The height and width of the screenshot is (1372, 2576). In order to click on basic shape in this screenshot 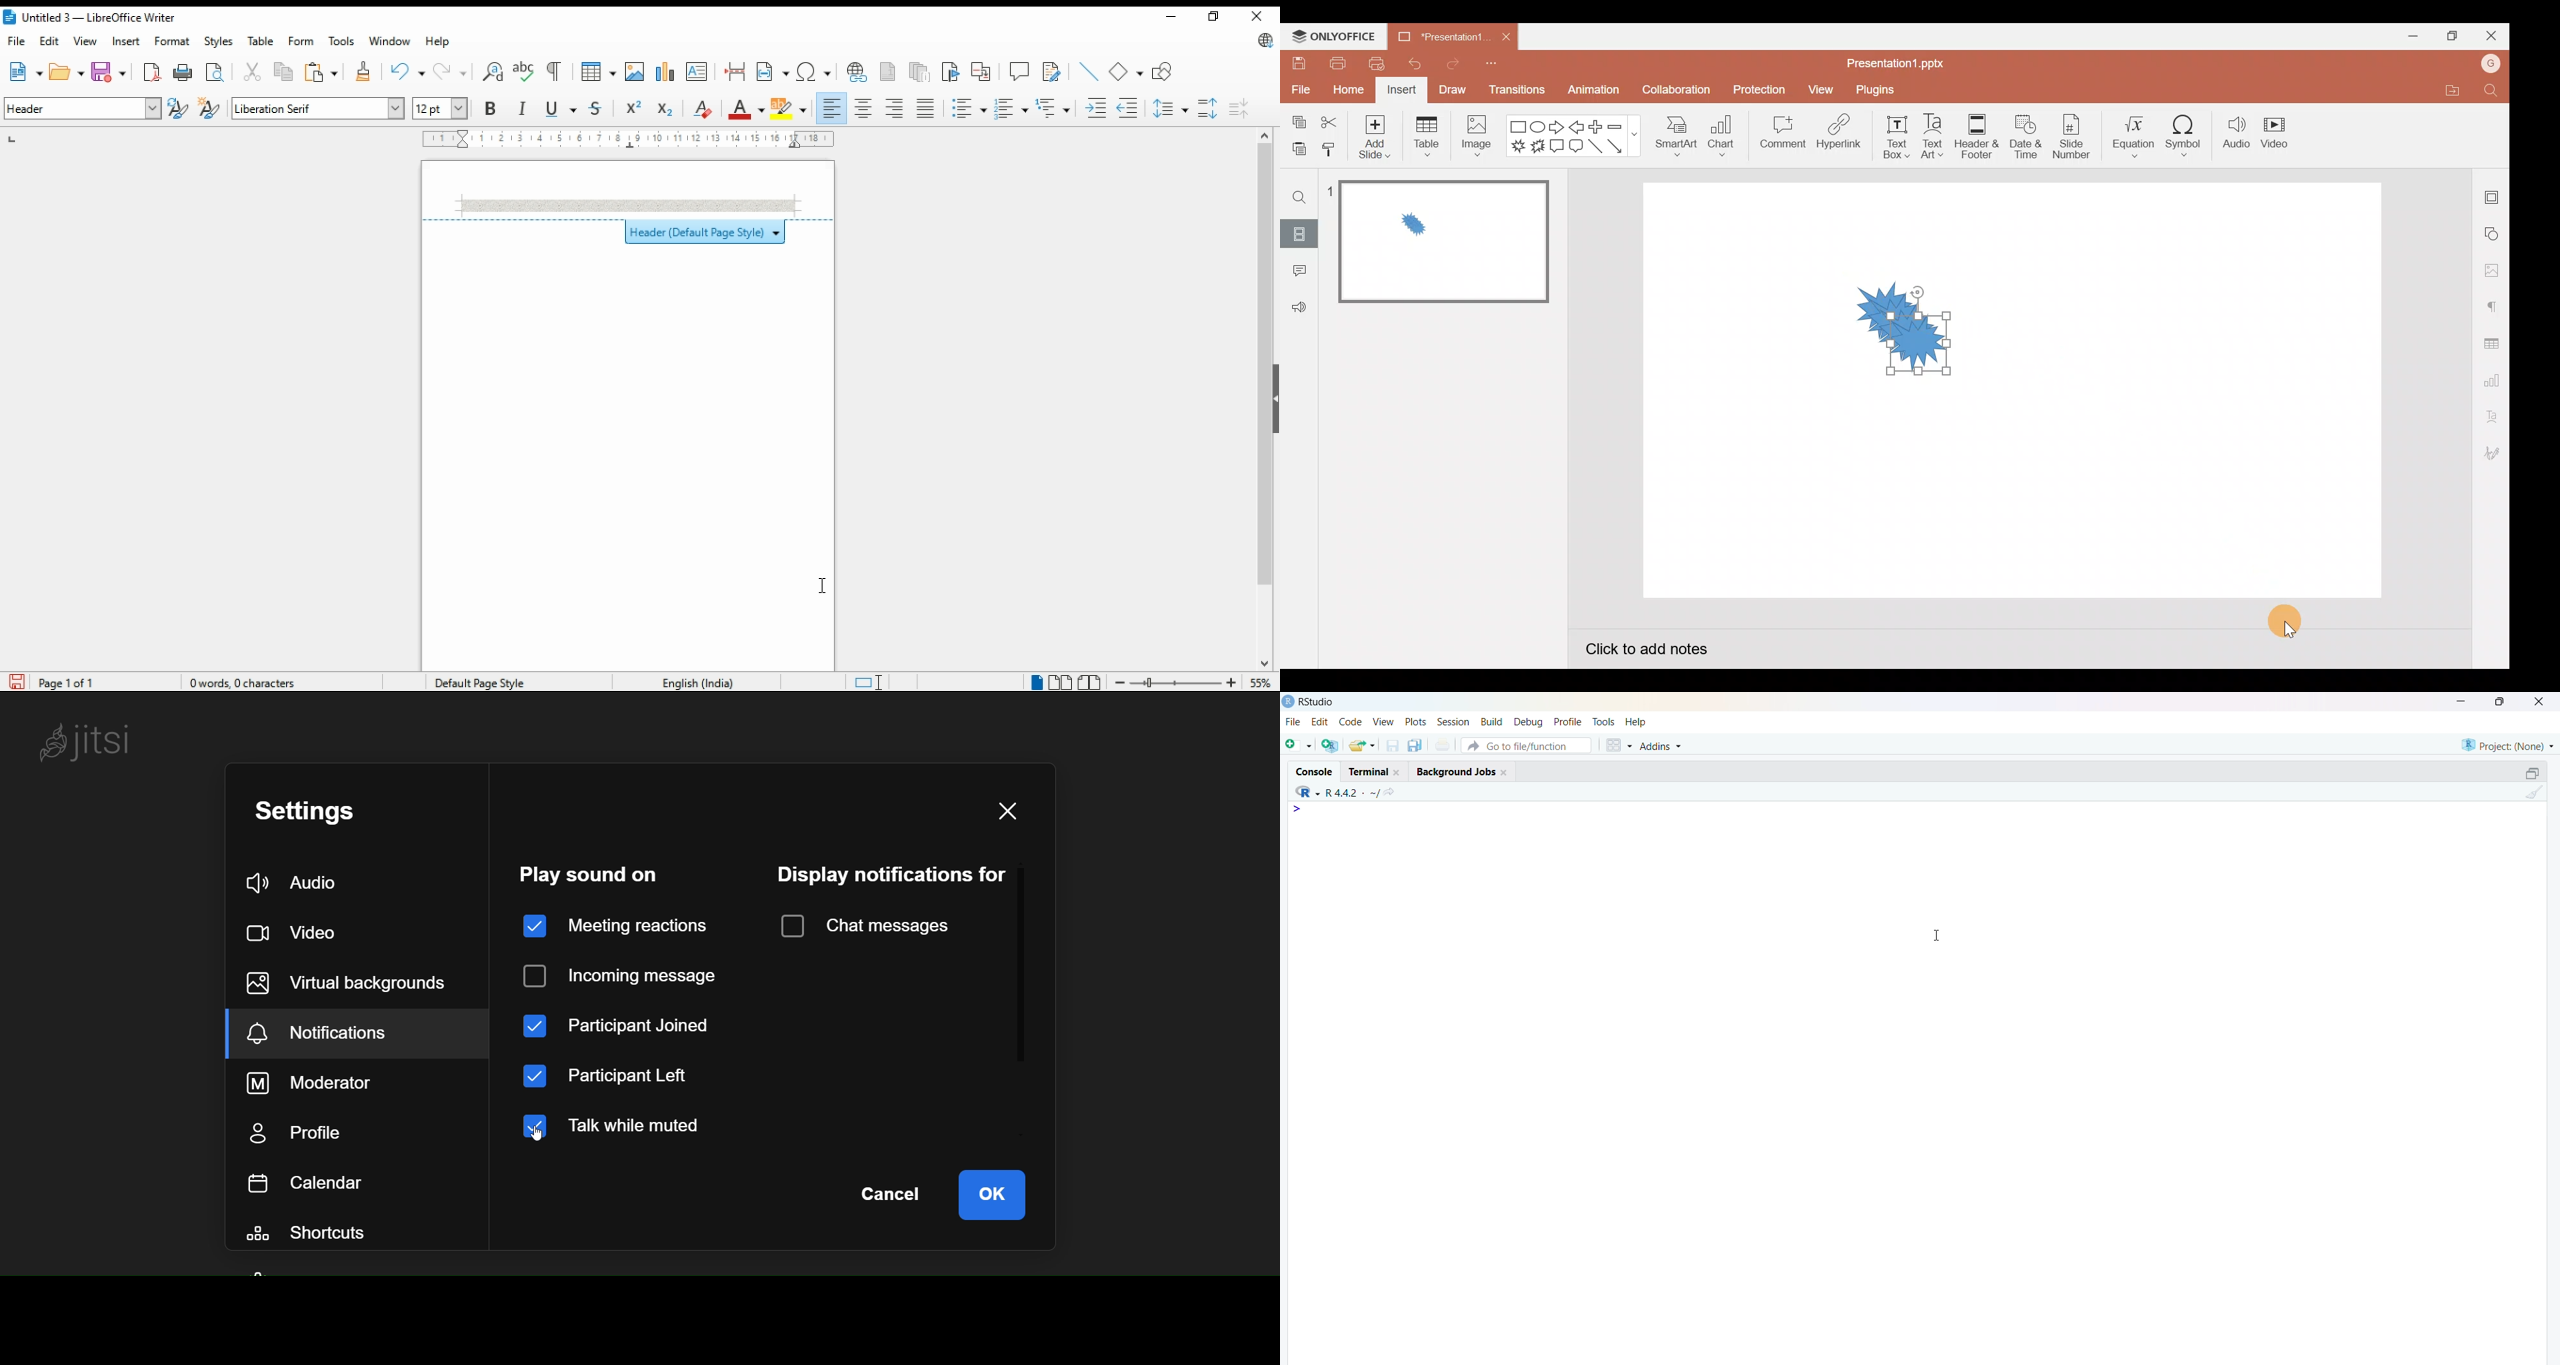, I will do `click(1127, 72)`.